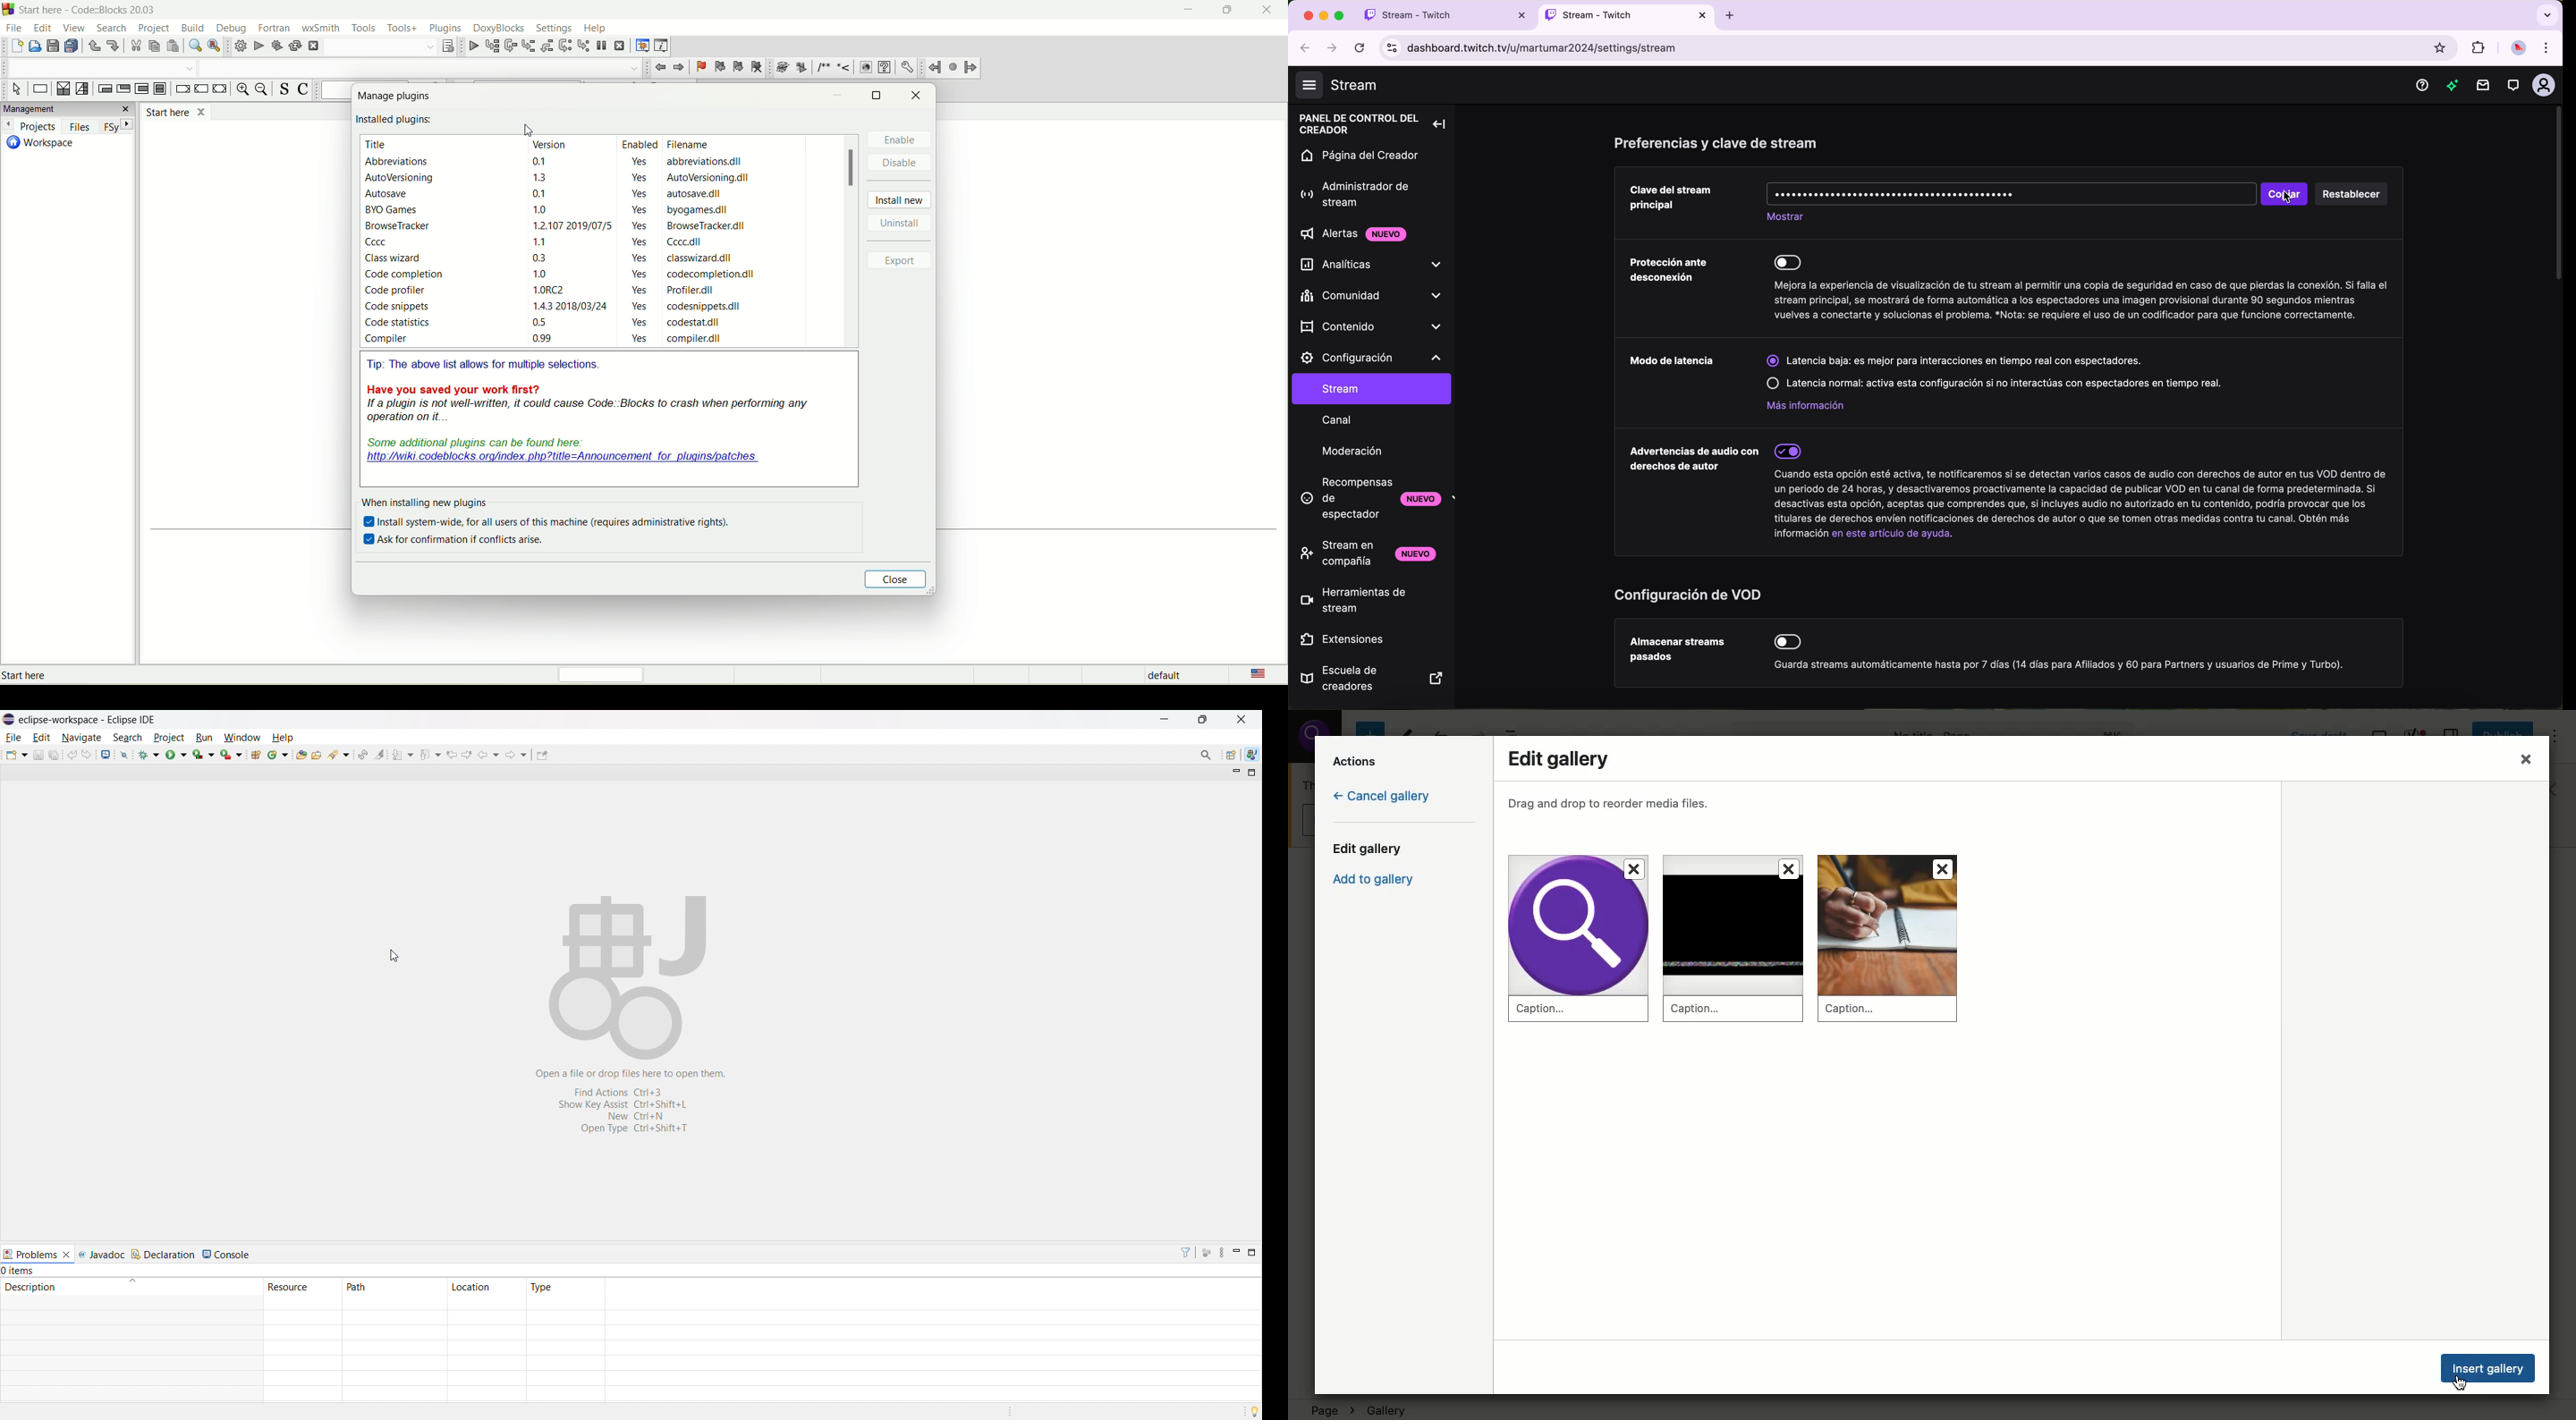  What do you see at coordinates (1670, 199) in the screenshot?
I see `primary stream key` at bounding box center [1670, 199].